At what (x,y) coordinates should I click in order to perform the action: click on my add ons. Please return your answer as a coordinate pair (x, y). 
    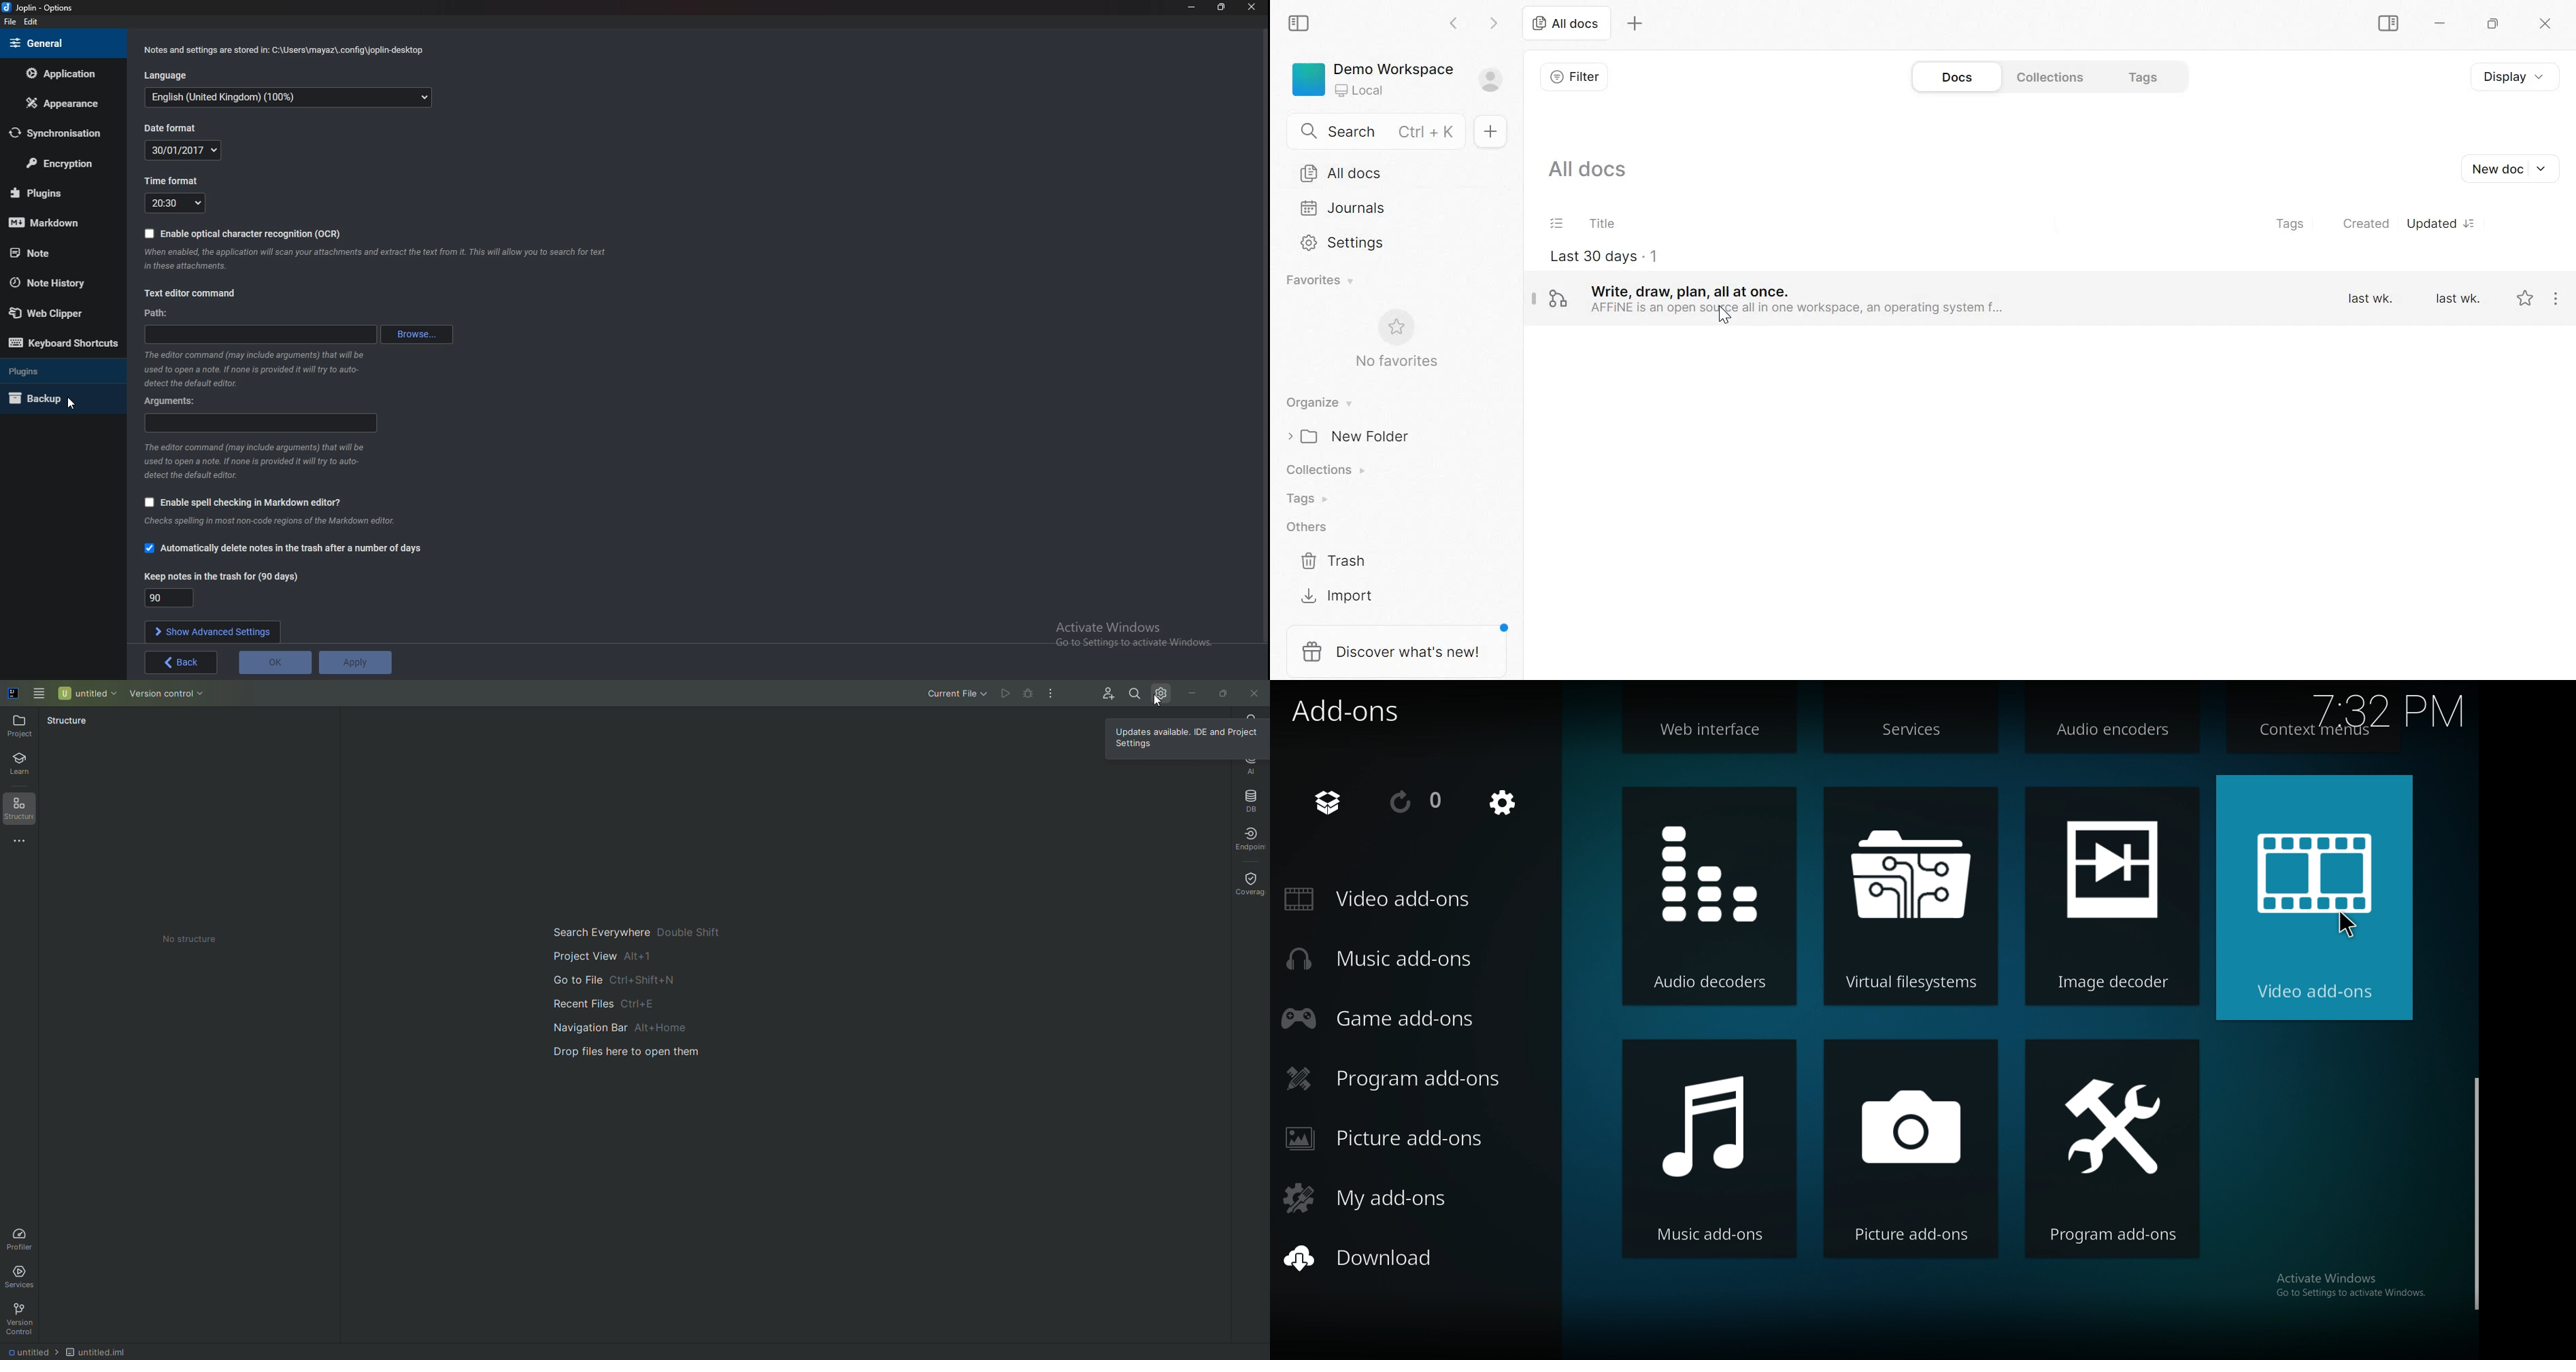
    Looking at the image, I should click on (1376, 1196).